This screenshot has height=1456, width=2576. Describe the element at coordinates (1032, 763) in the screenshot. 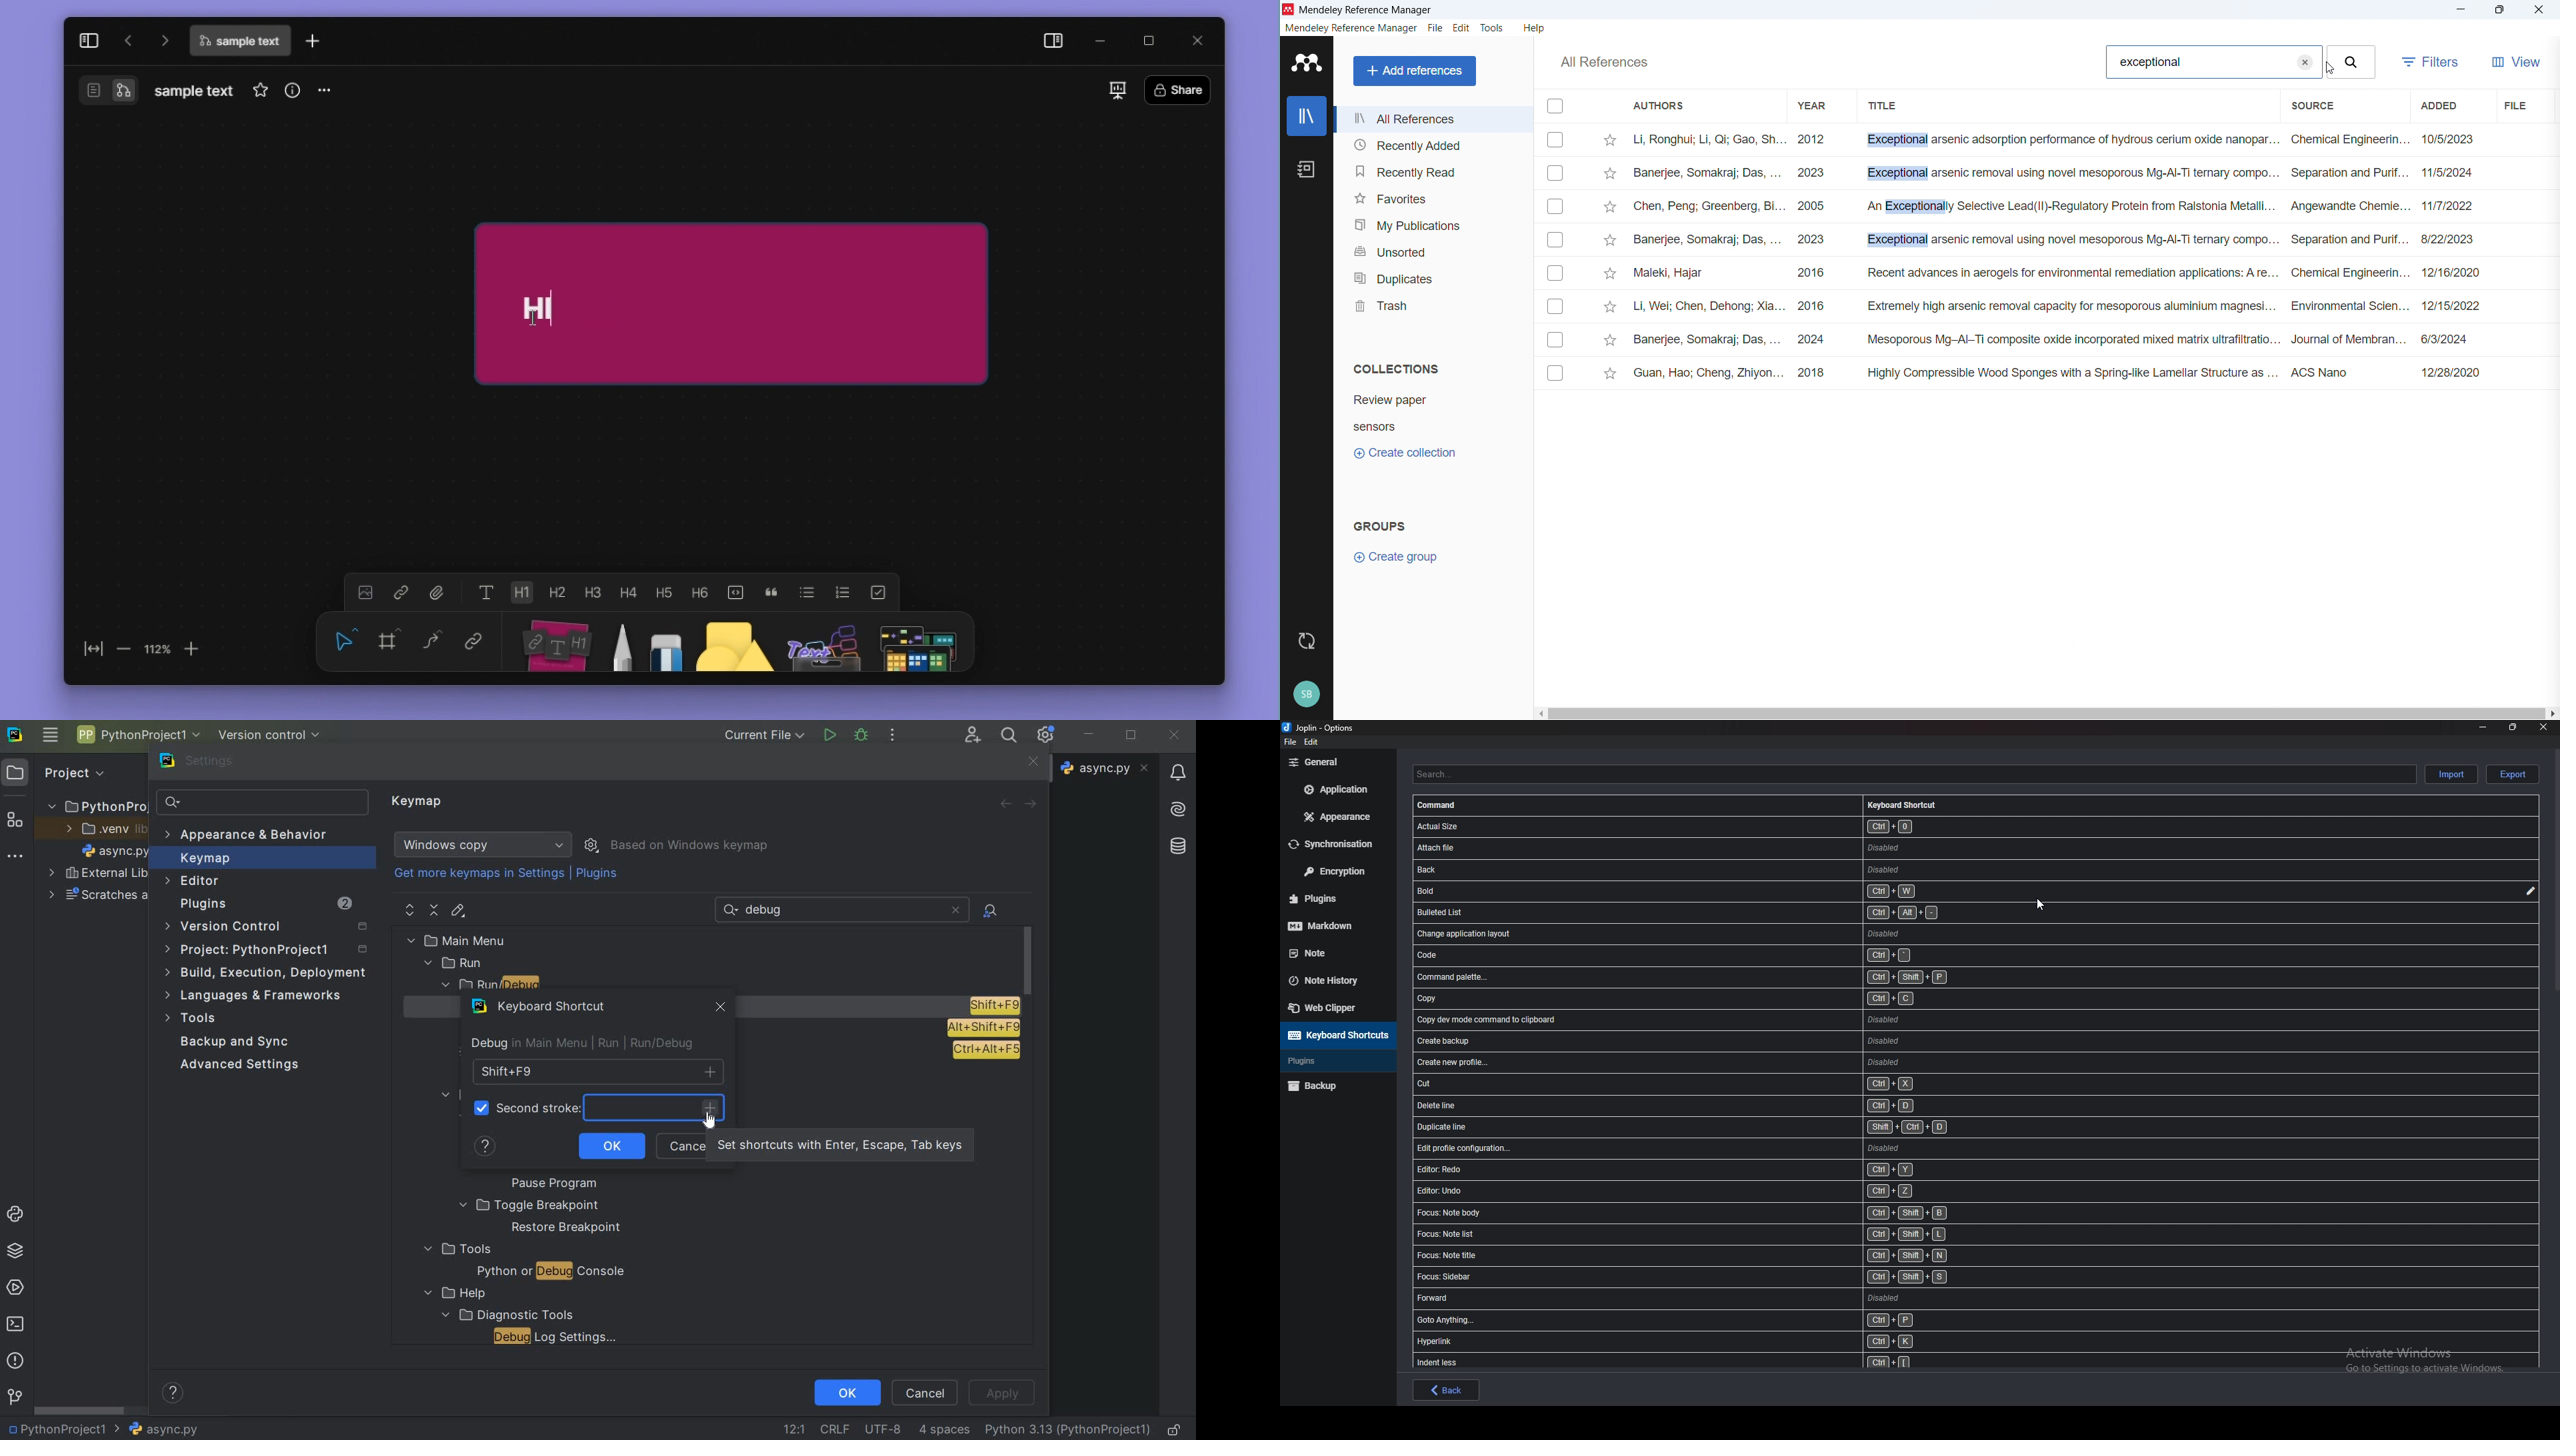

I see `close` at that location.